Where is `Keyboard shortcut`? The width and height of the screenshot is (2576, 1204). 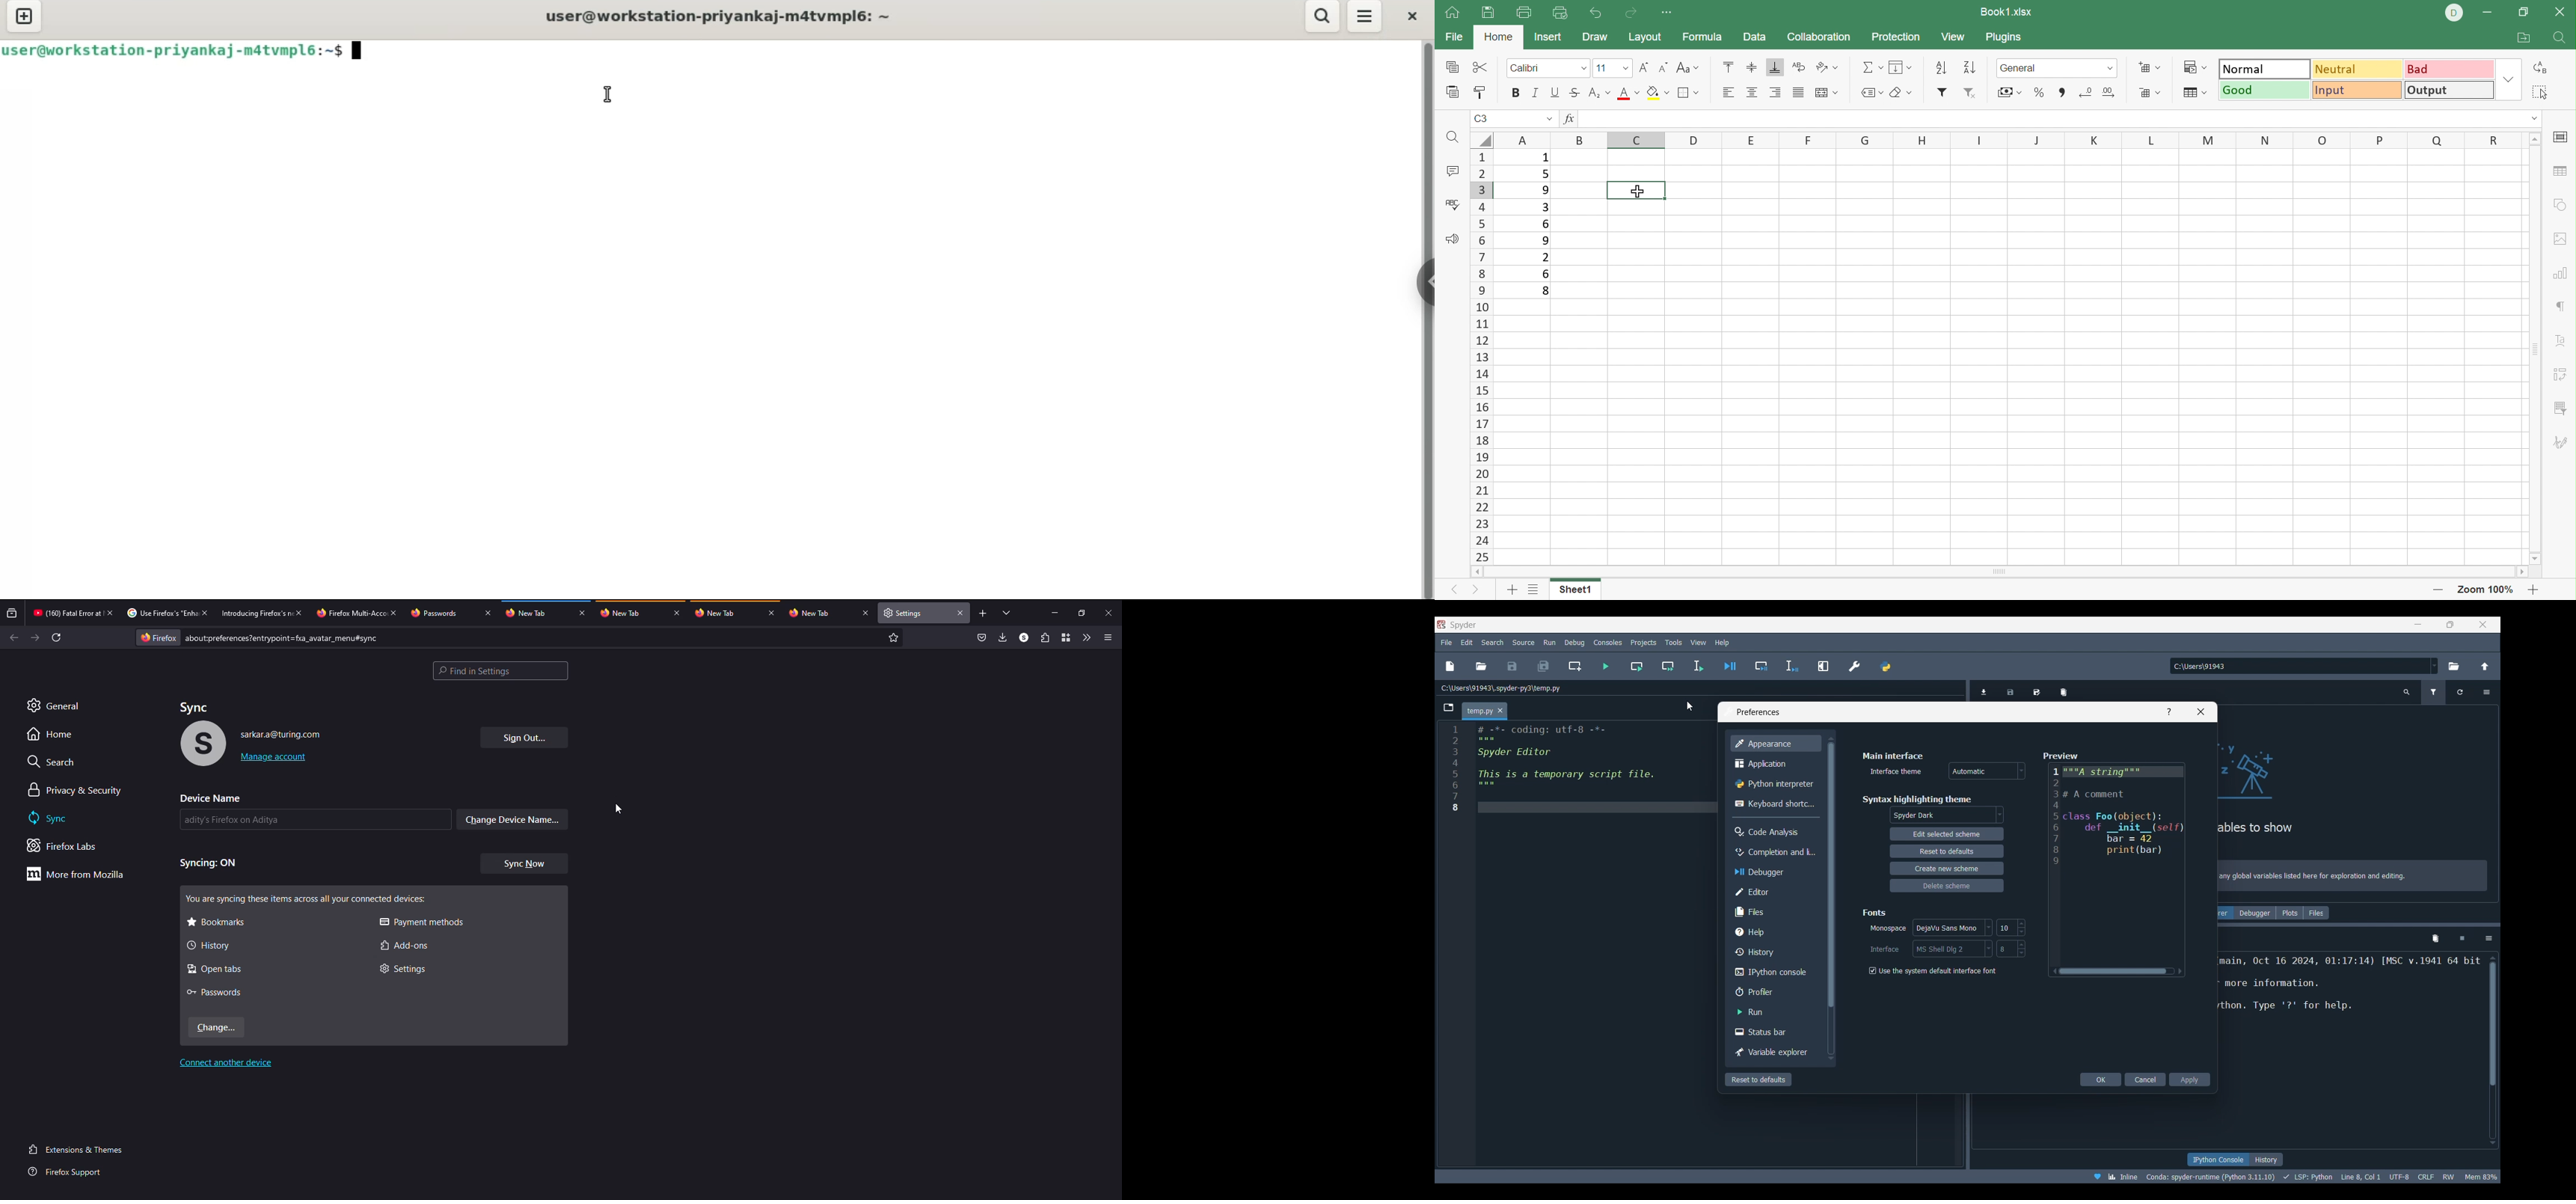 Keyboard shortcut is located at coordinates (1775, 805).